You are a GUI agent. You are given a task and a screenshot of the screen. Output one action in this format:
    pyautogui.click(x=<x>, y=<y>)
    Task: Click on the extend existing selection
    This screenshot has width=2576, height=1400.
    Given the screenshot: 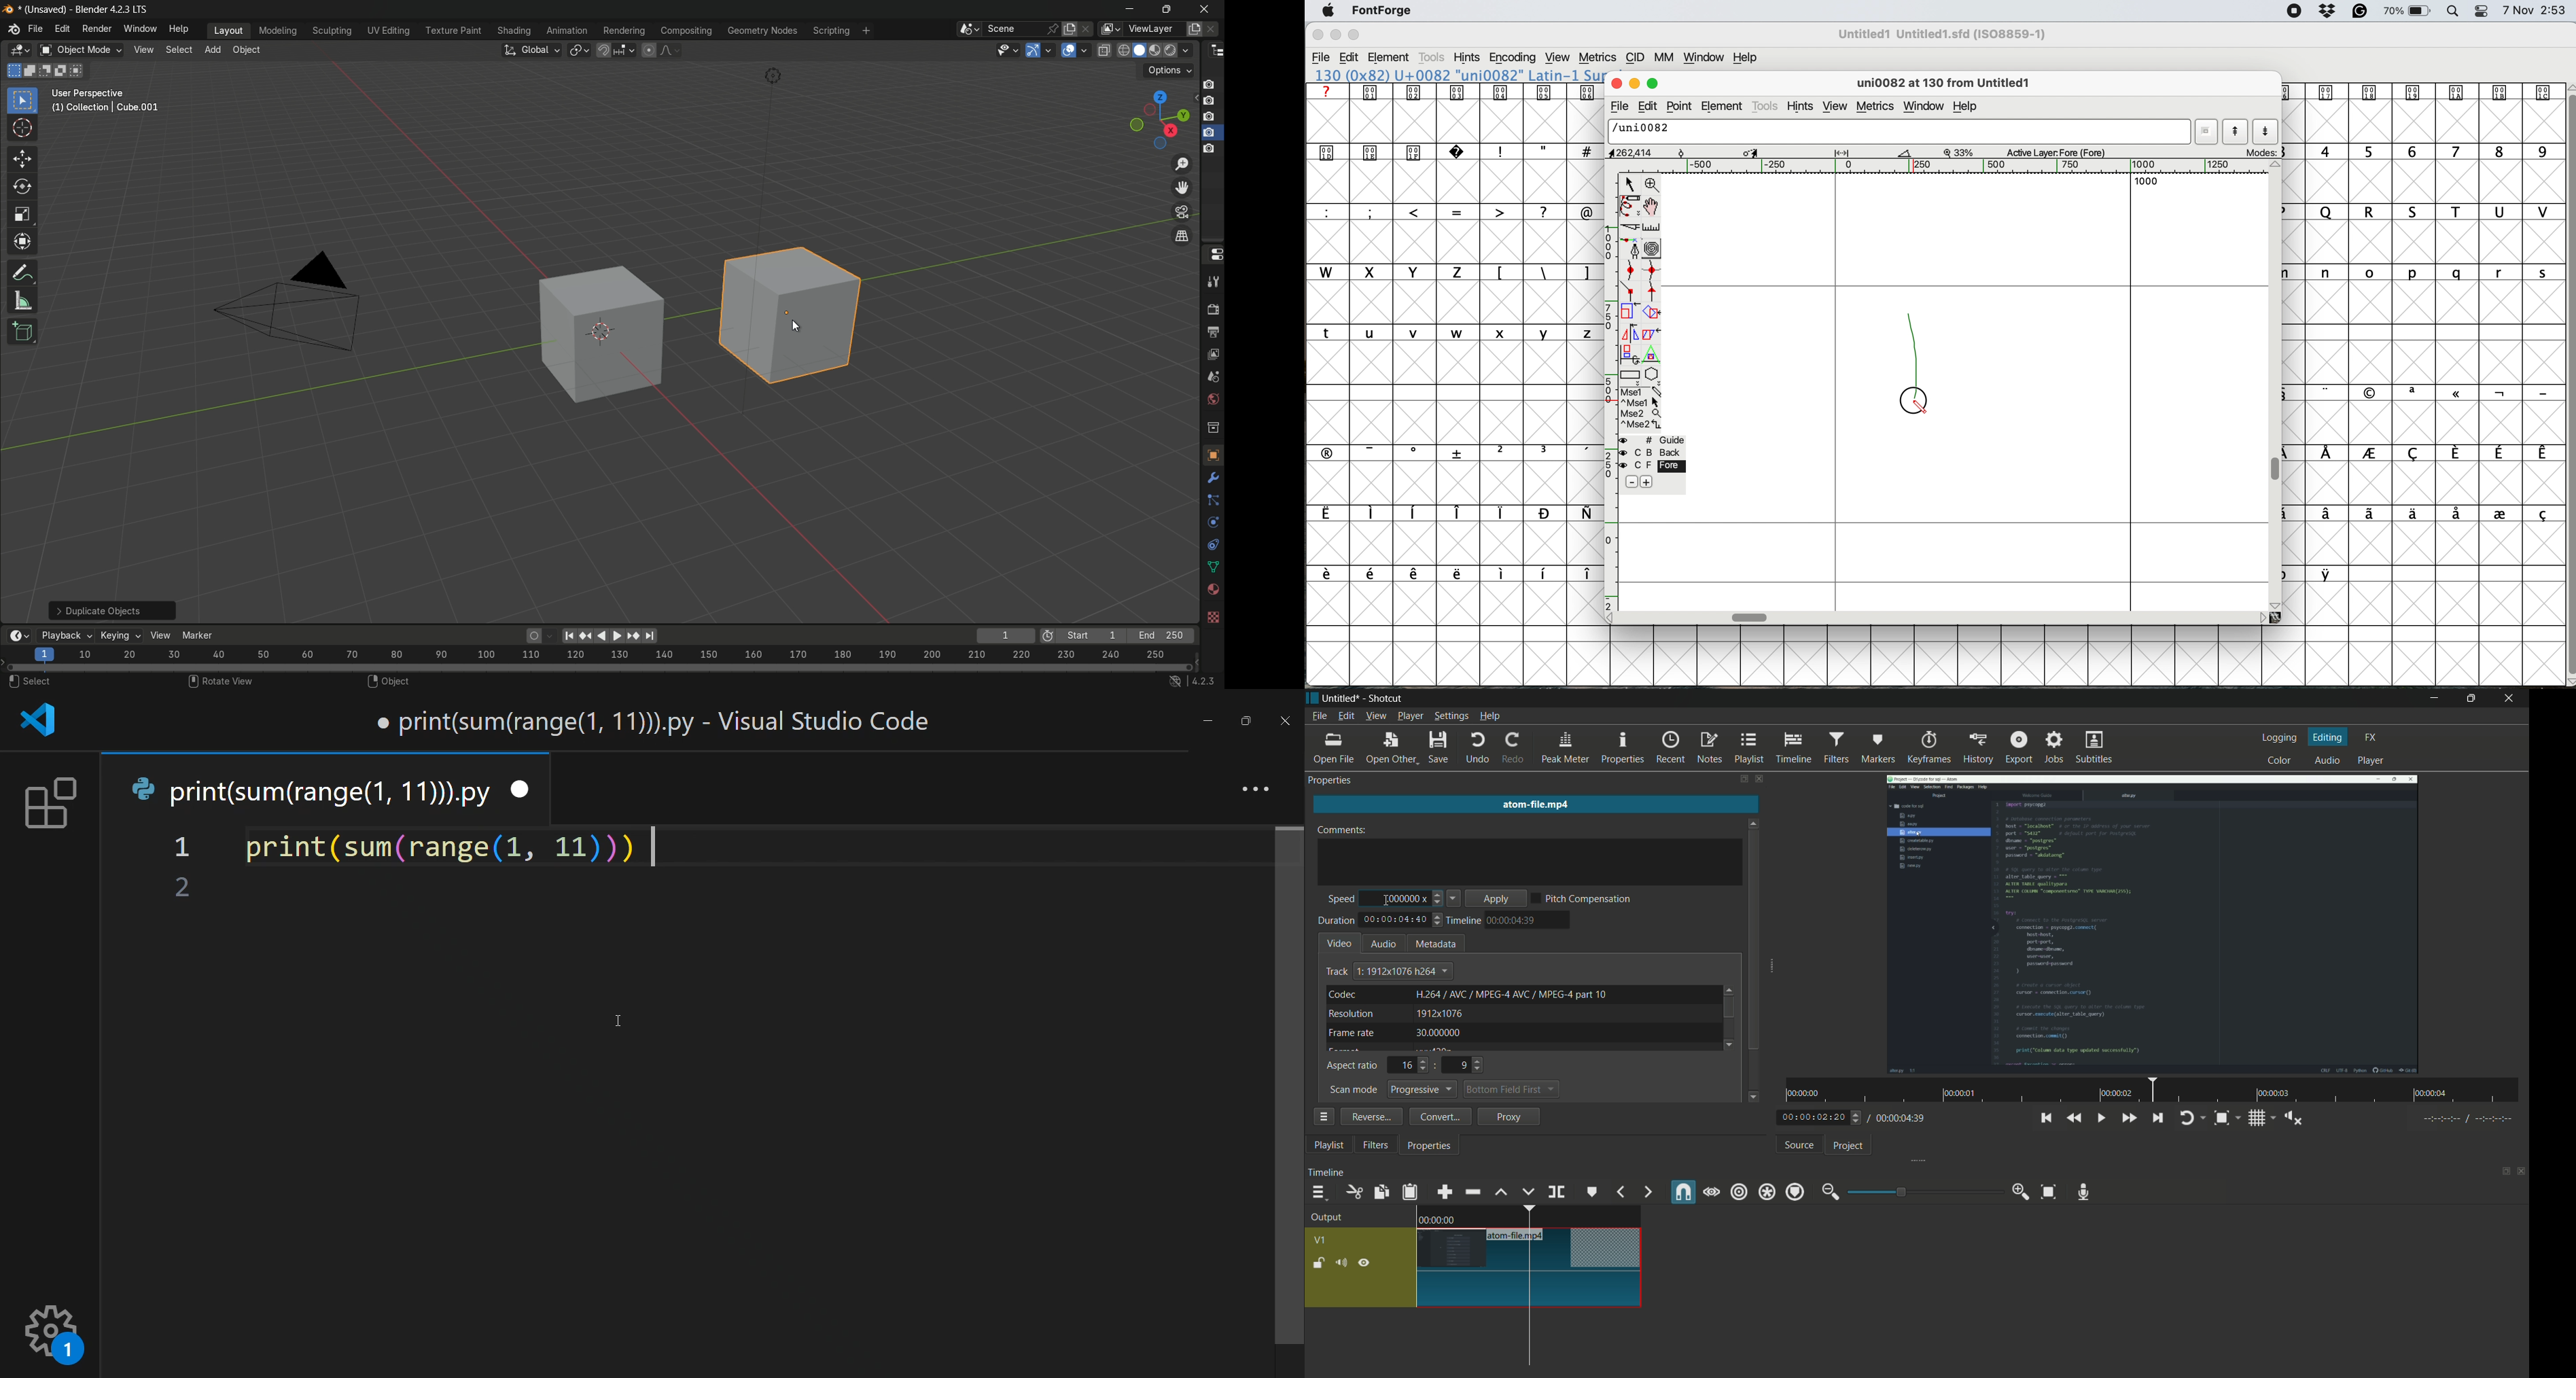 What is the action you would take?
    pyautogui.click(x=31, y=71)
    